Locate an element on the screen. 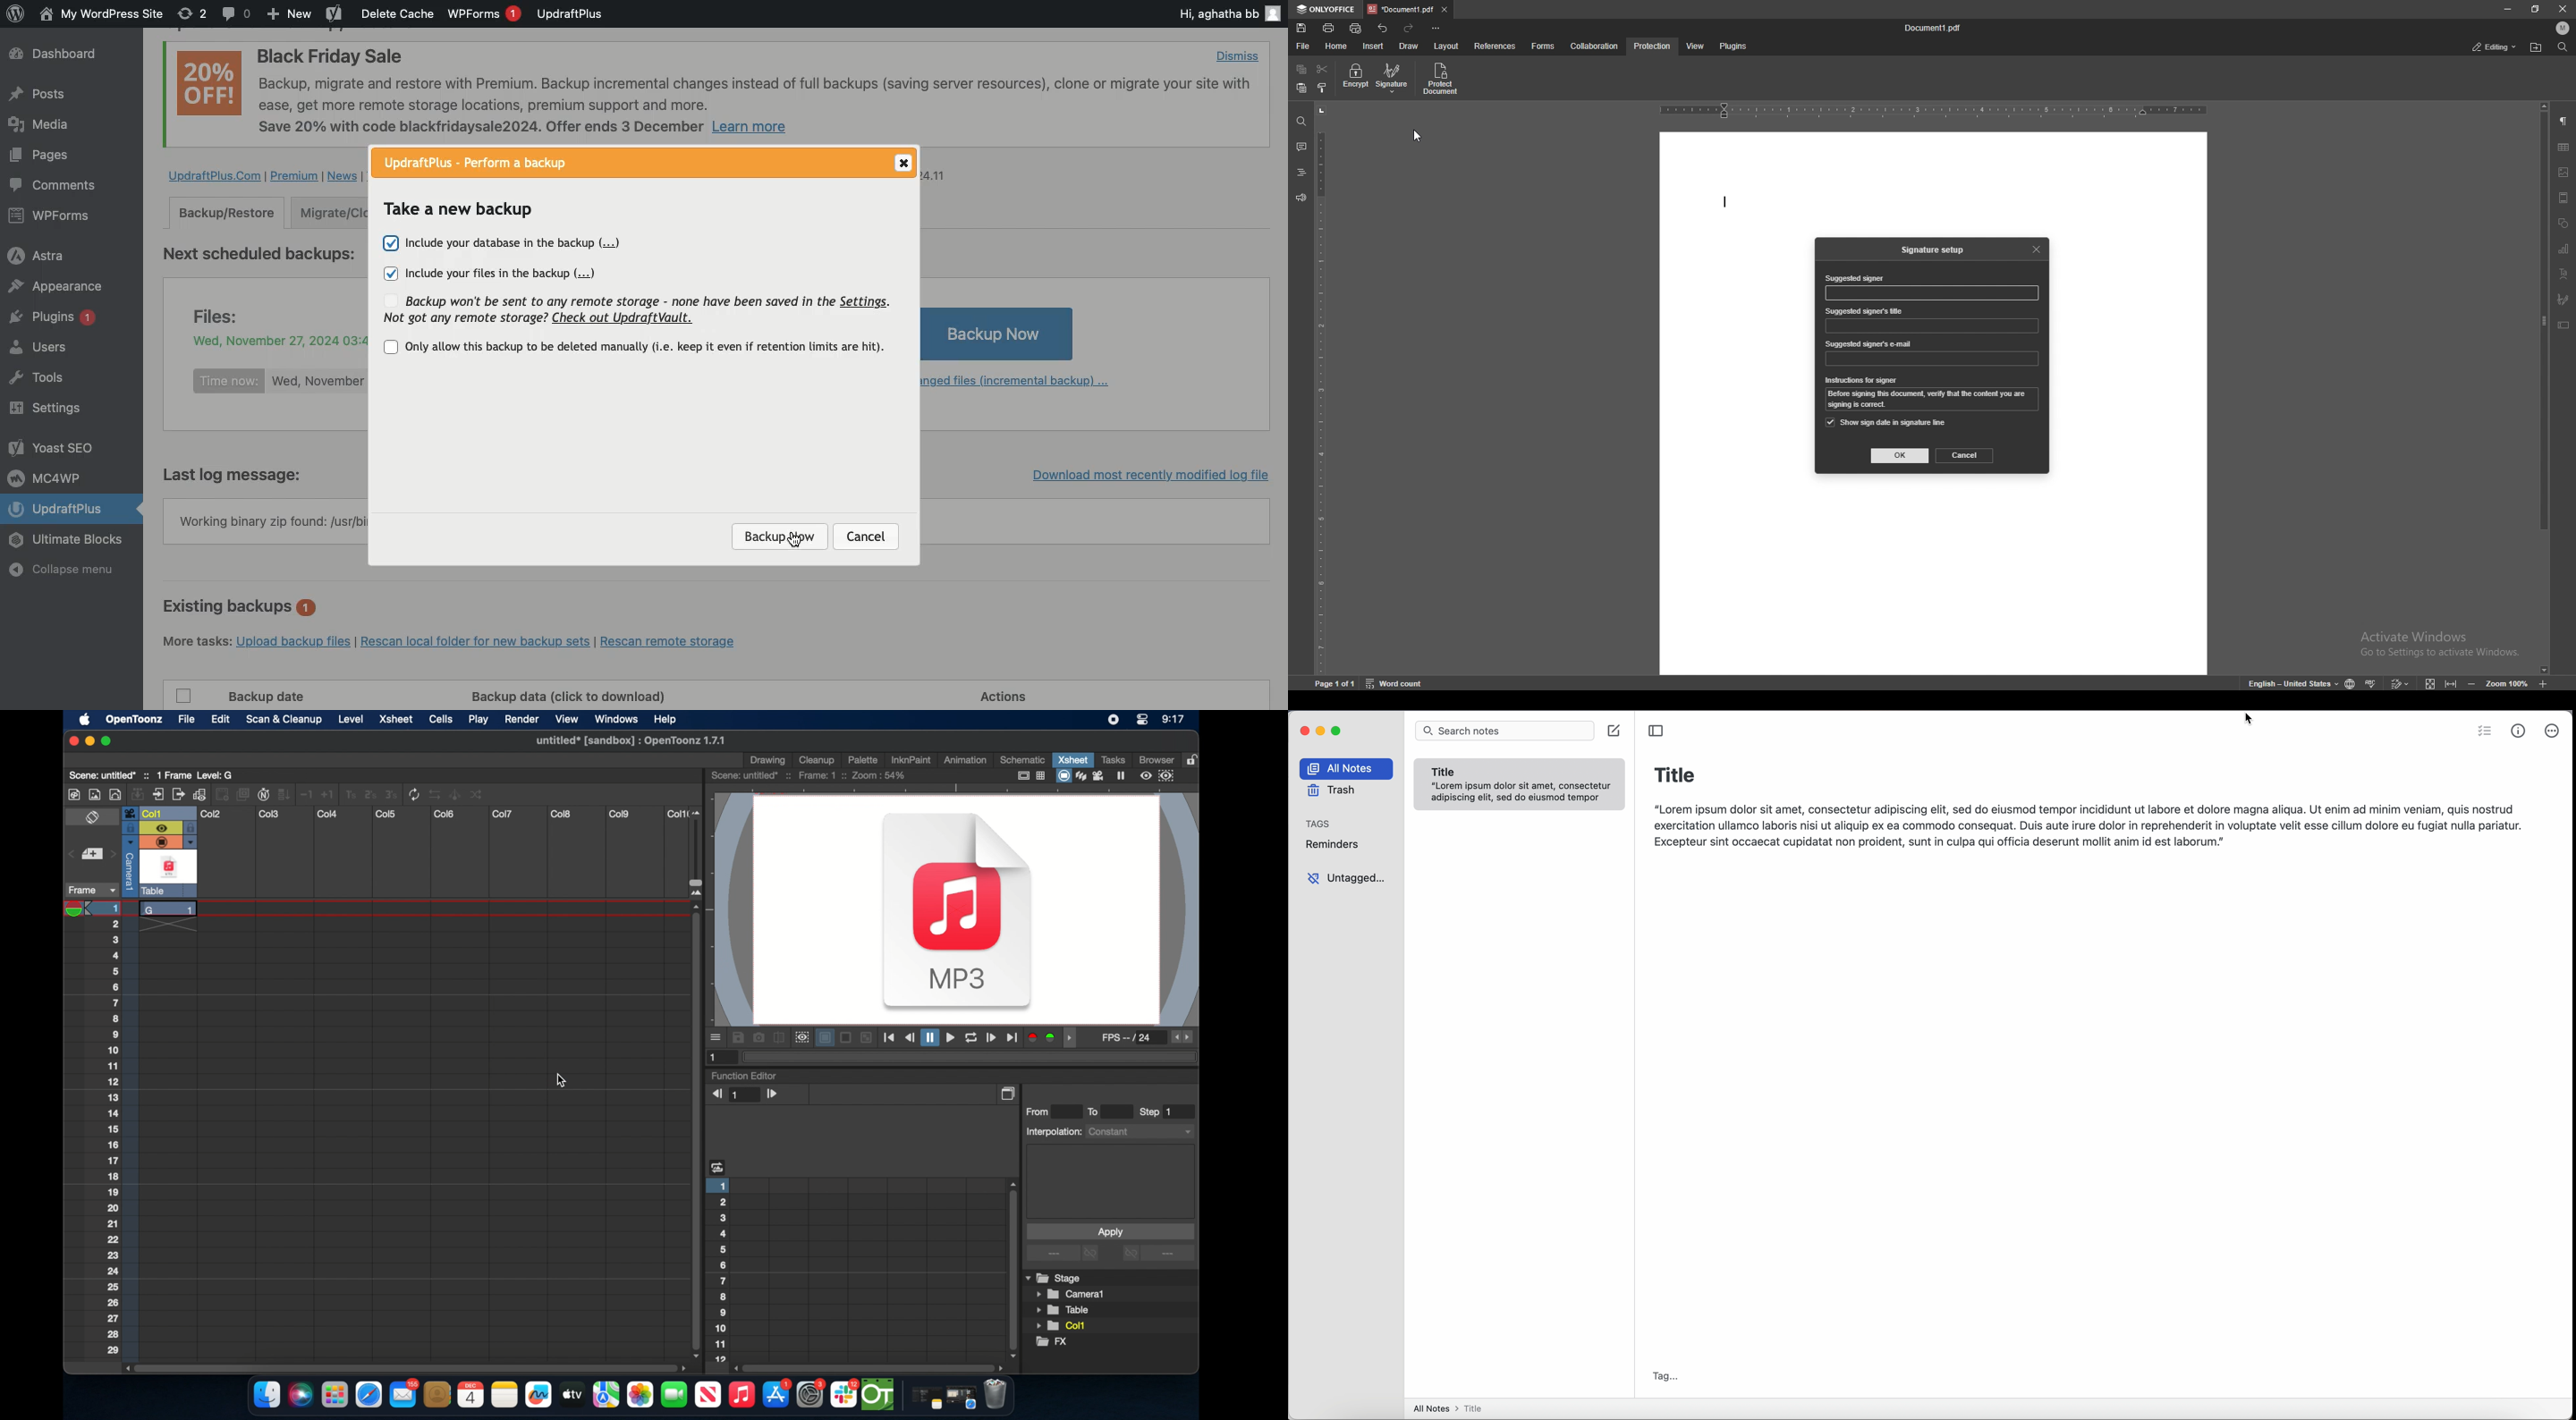 This screenshot has height=1428, width=2576. Posts is located at coordinates (37, 158).